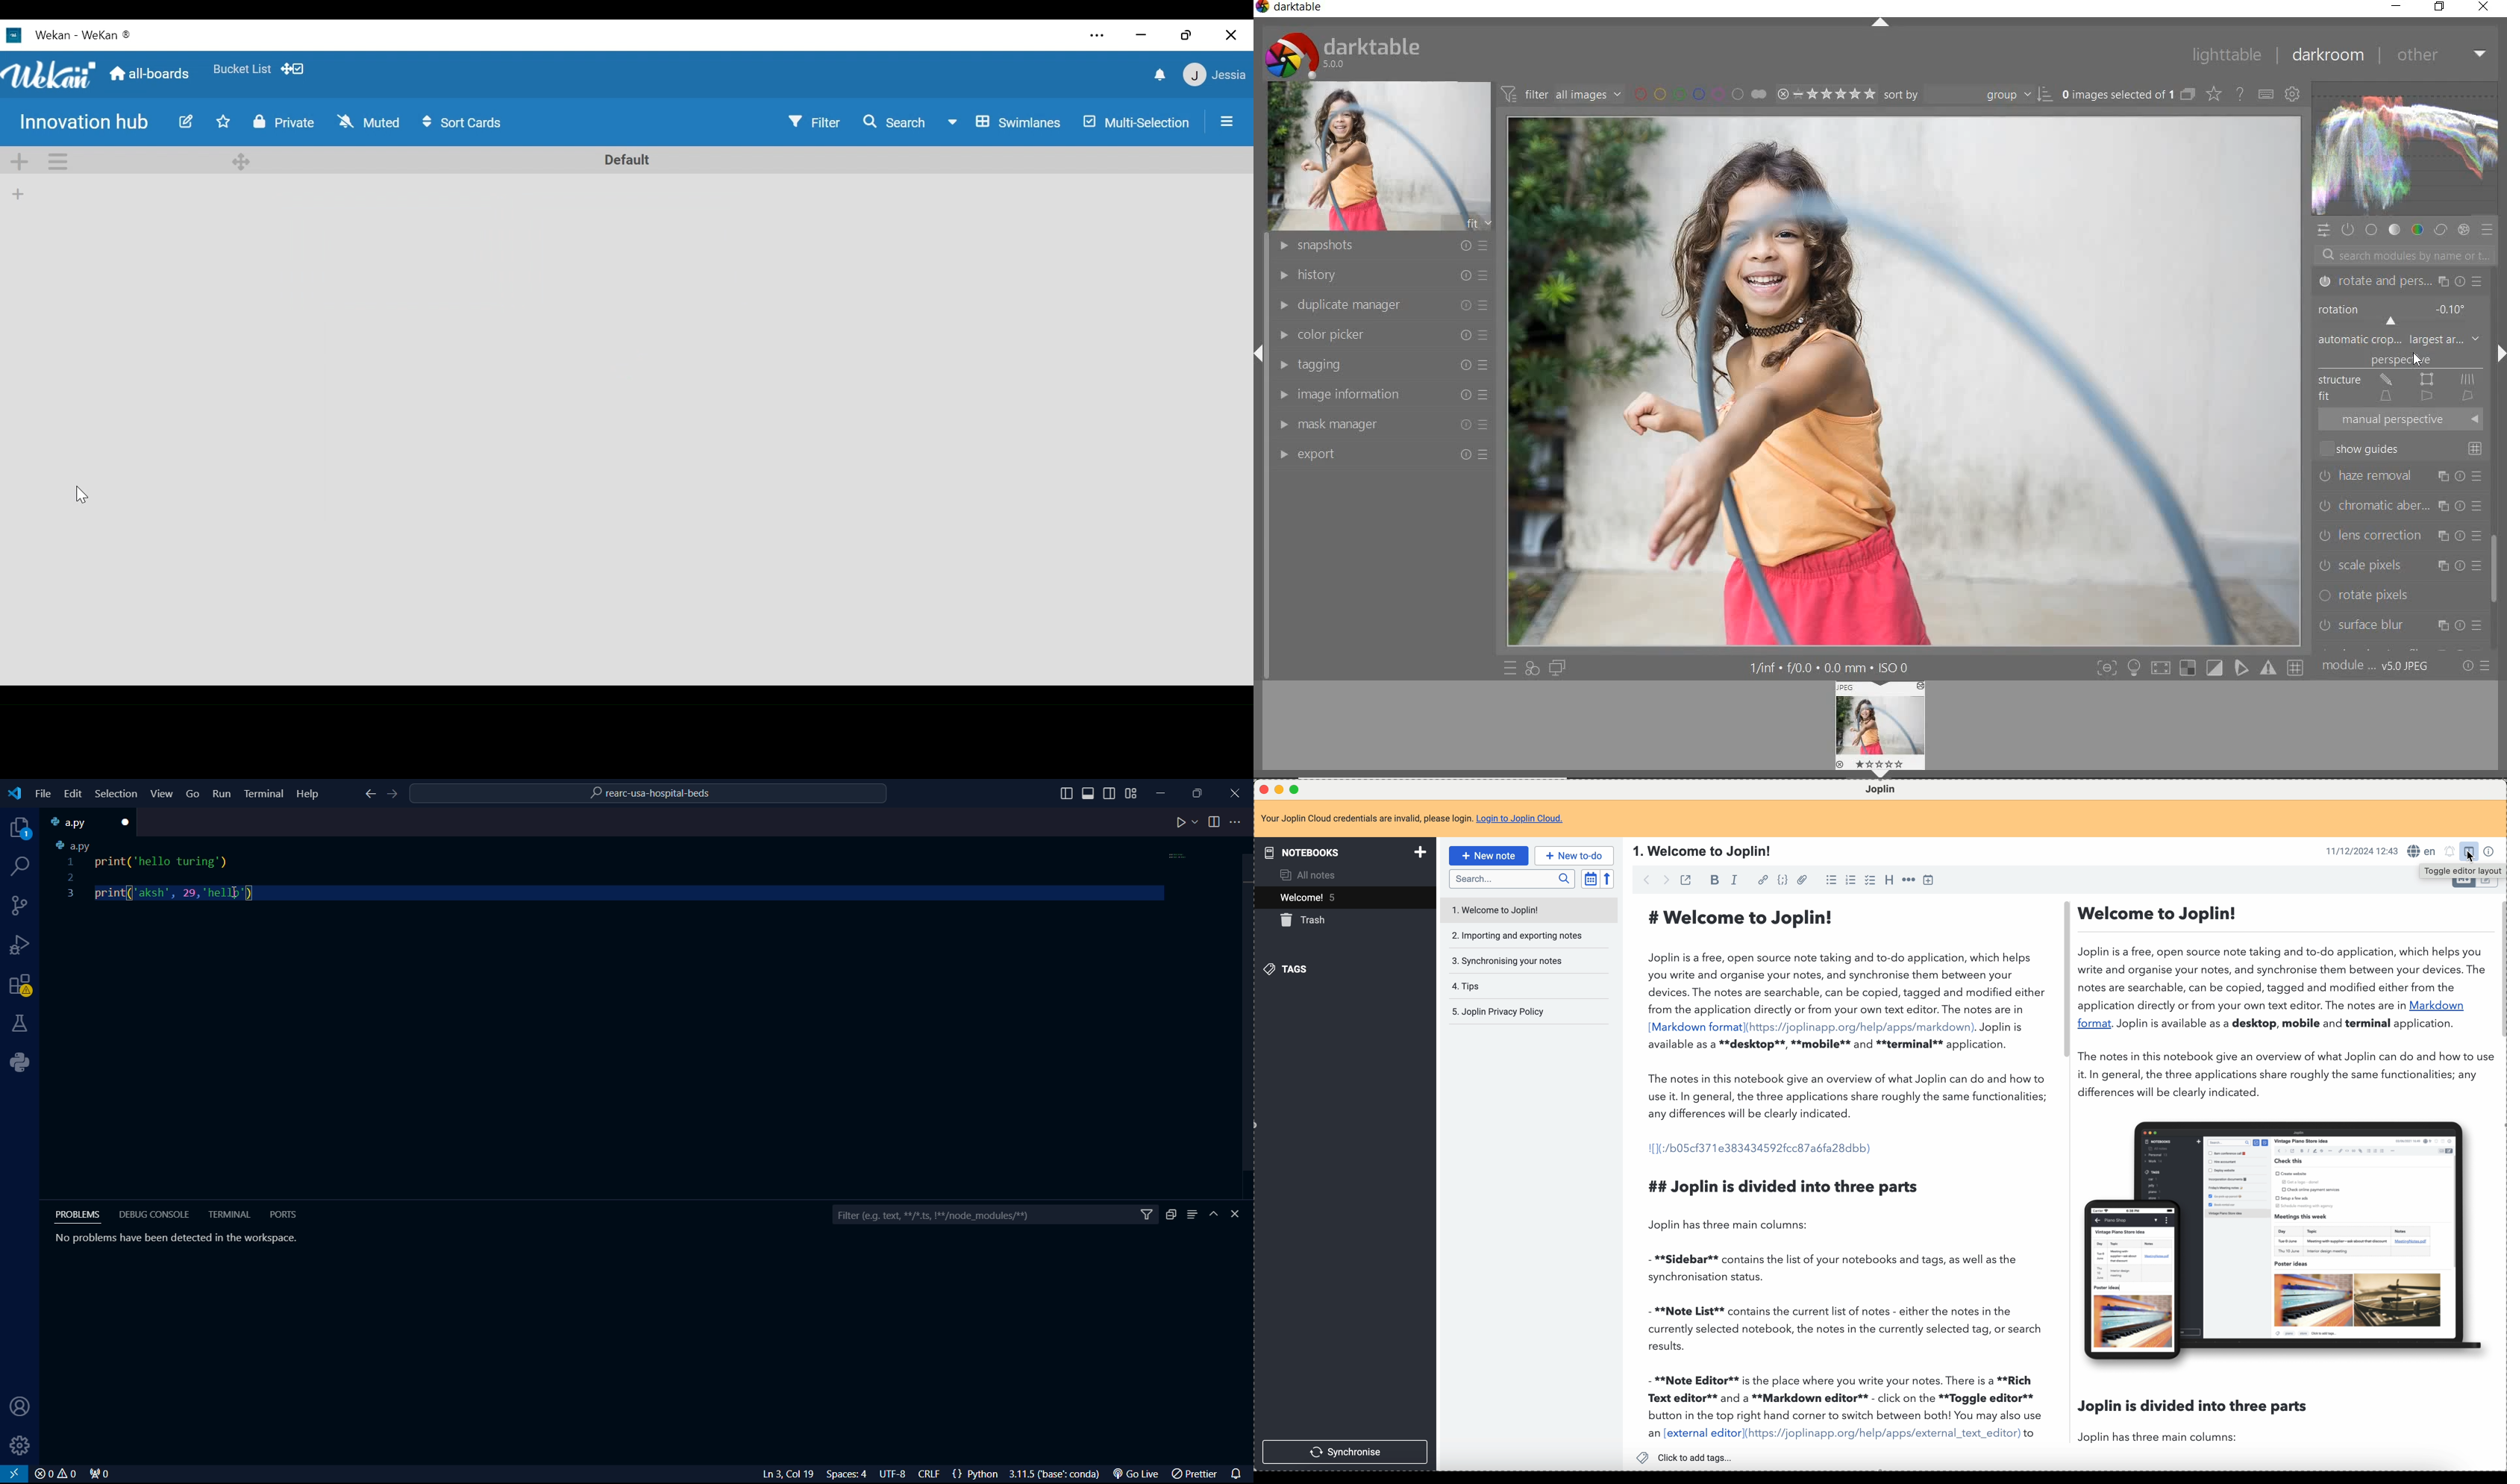  Describe the element at coordinates (2399, 282) in the screenshot. I see `ROTATE & PERSPECTIVE` at that location.